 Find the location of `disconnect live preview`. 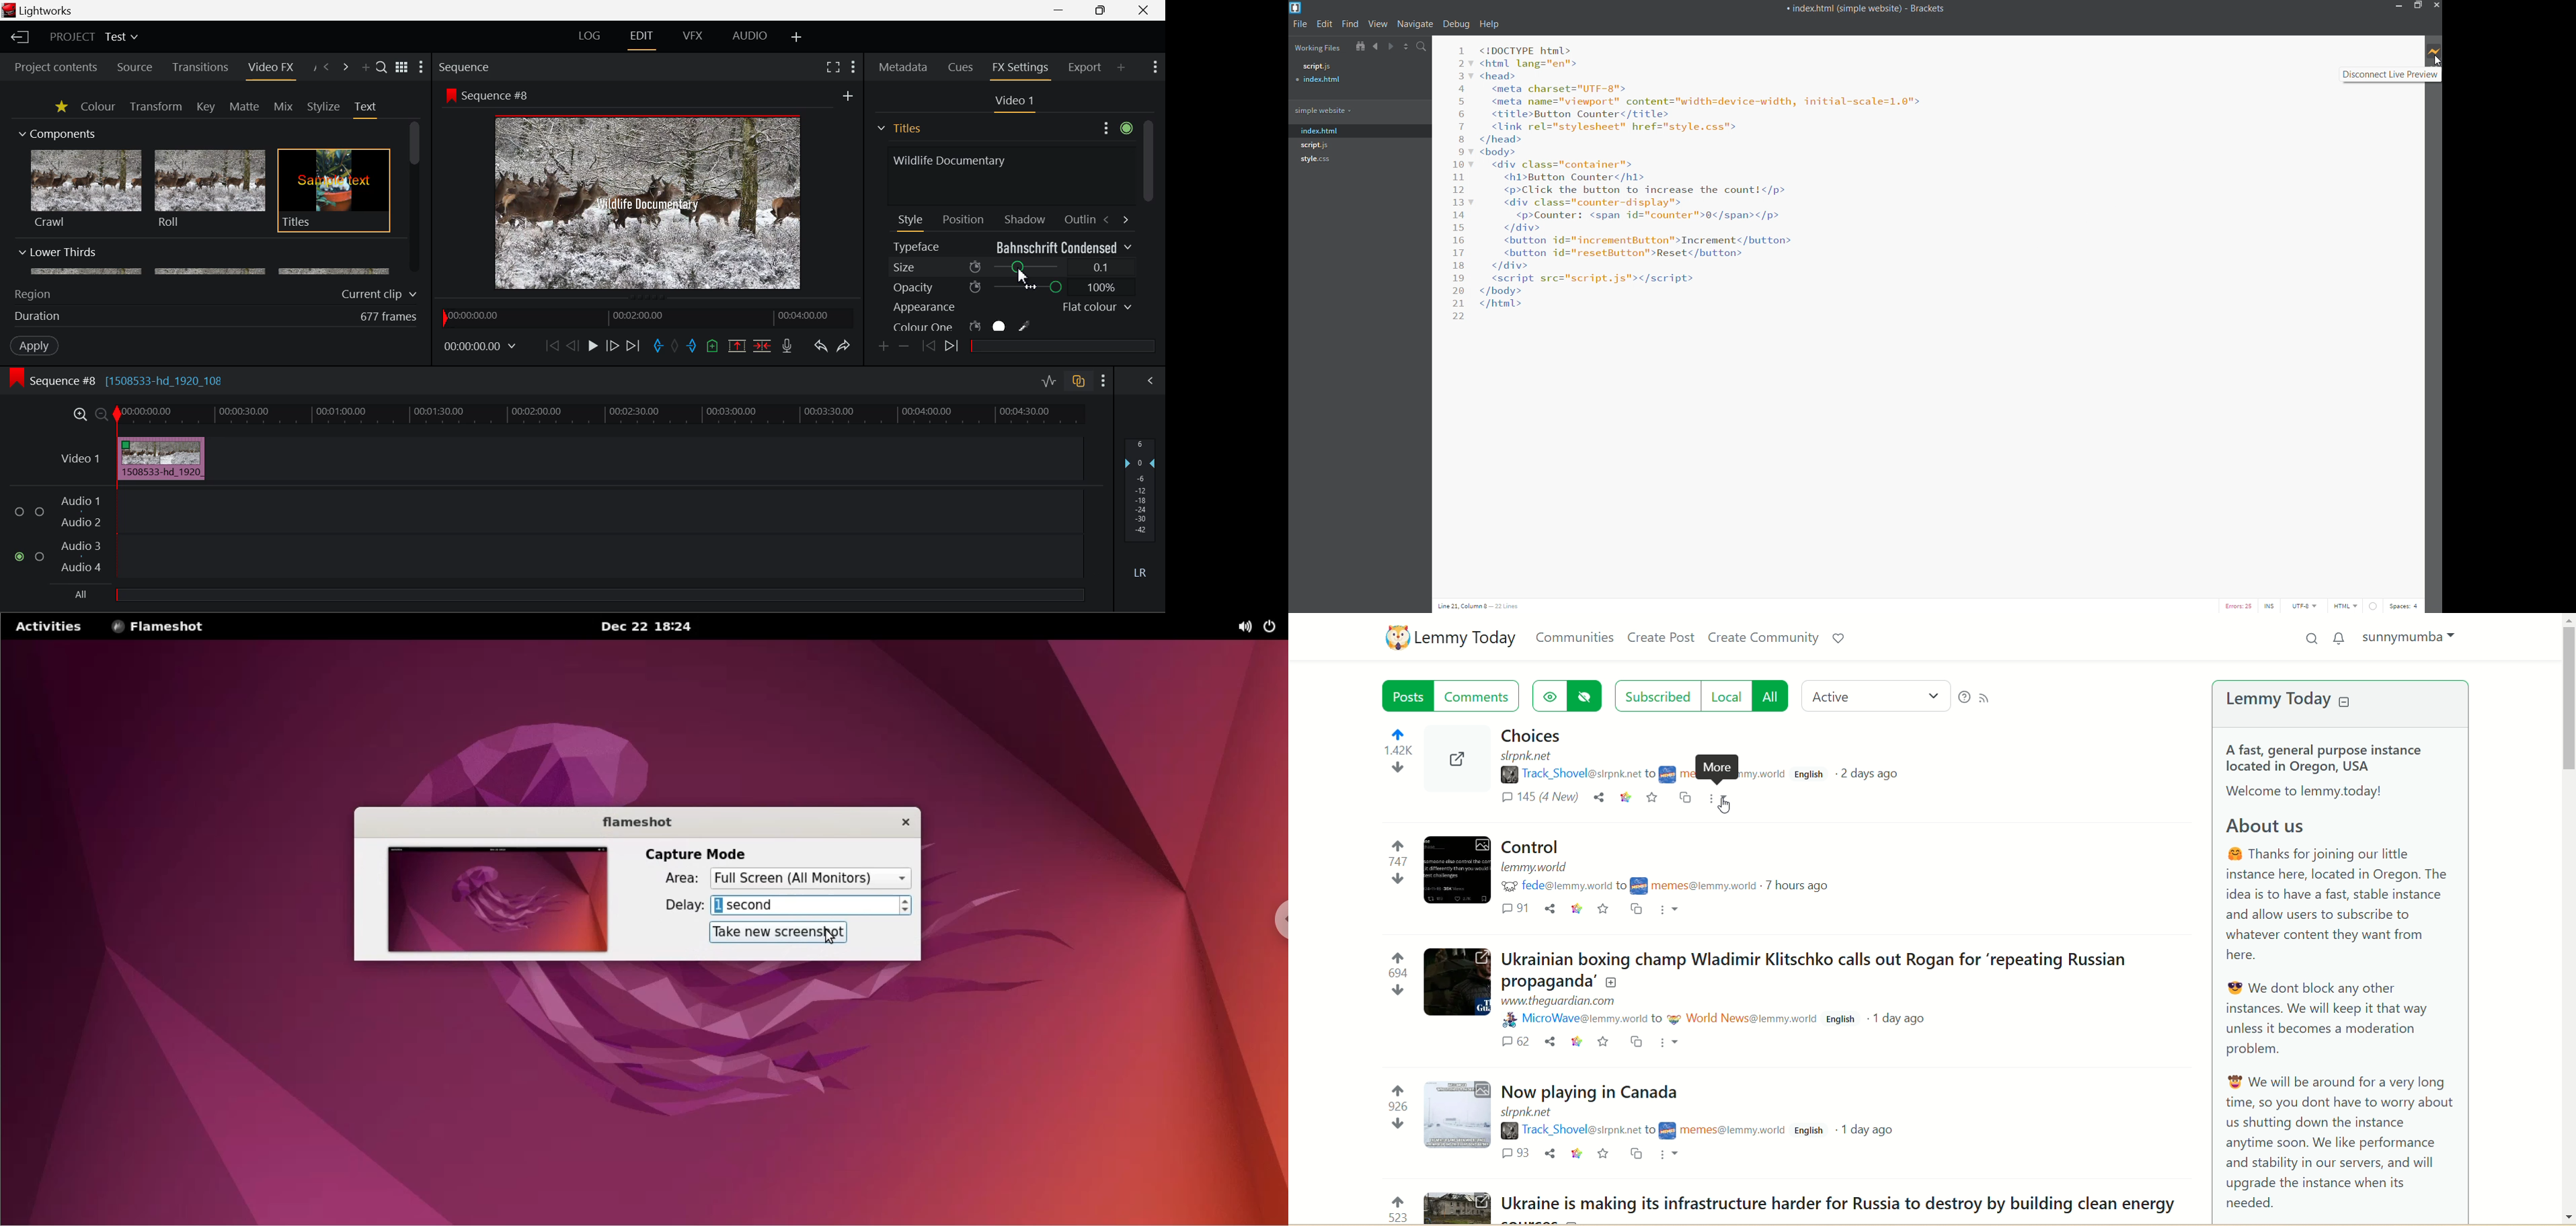

disconnect live preview is located at coordinates (2392, 79).